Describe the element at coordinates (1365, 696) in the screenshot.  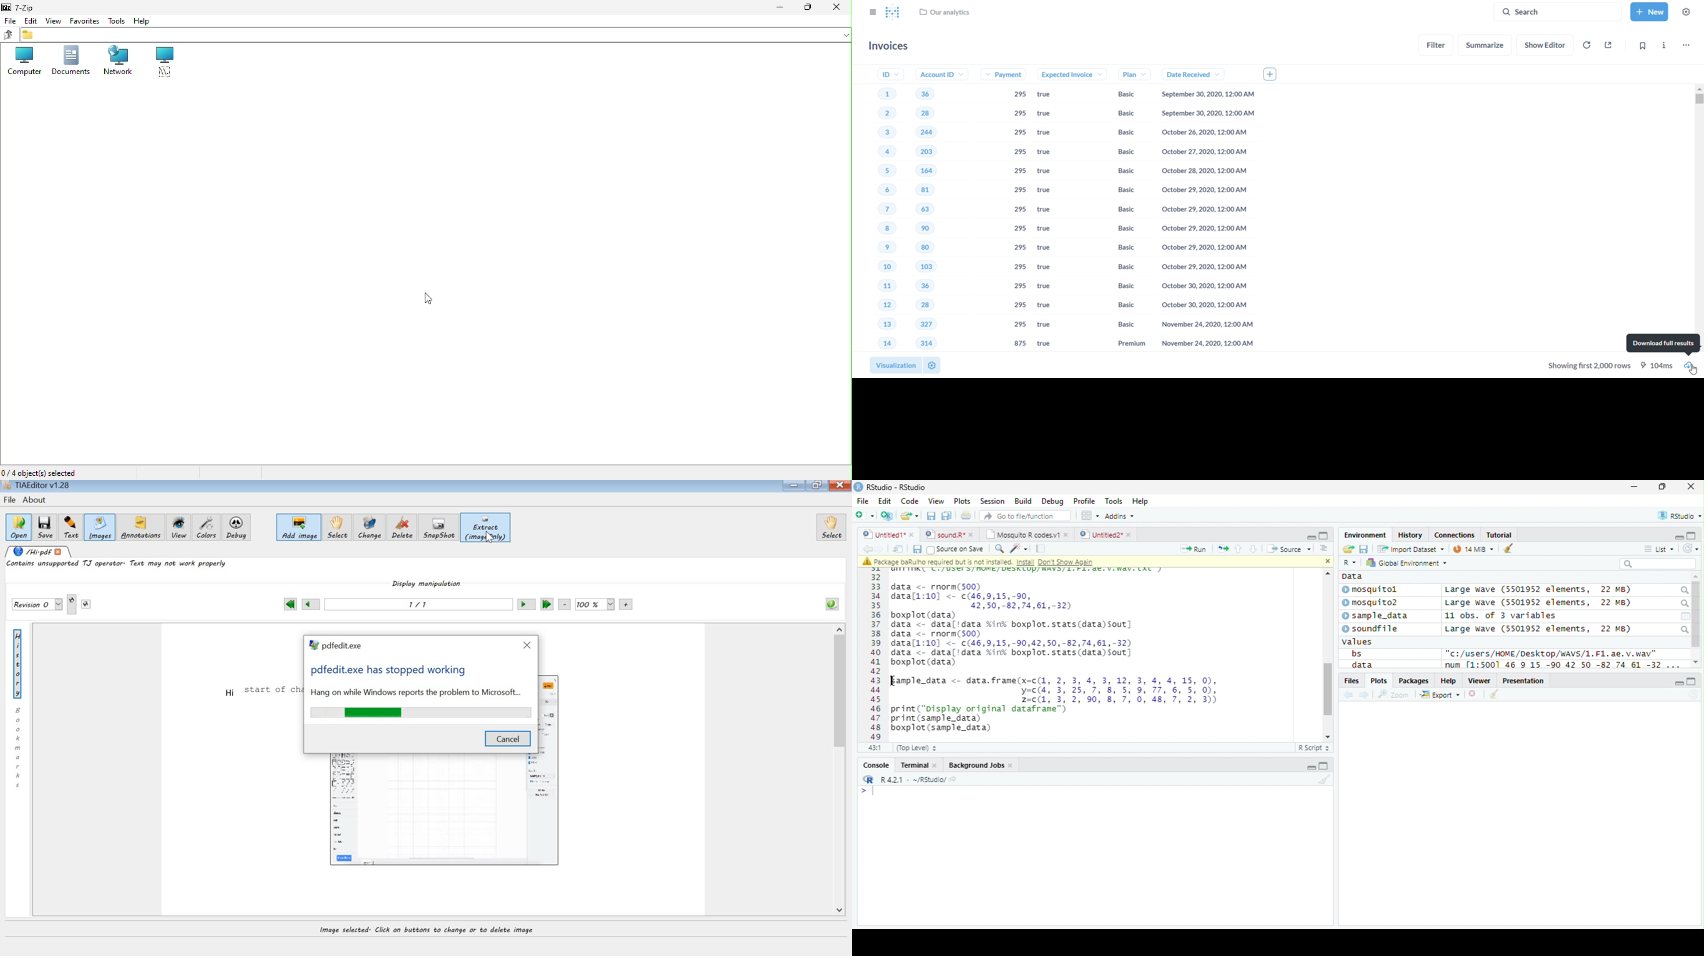
I see `go forward` at that location.